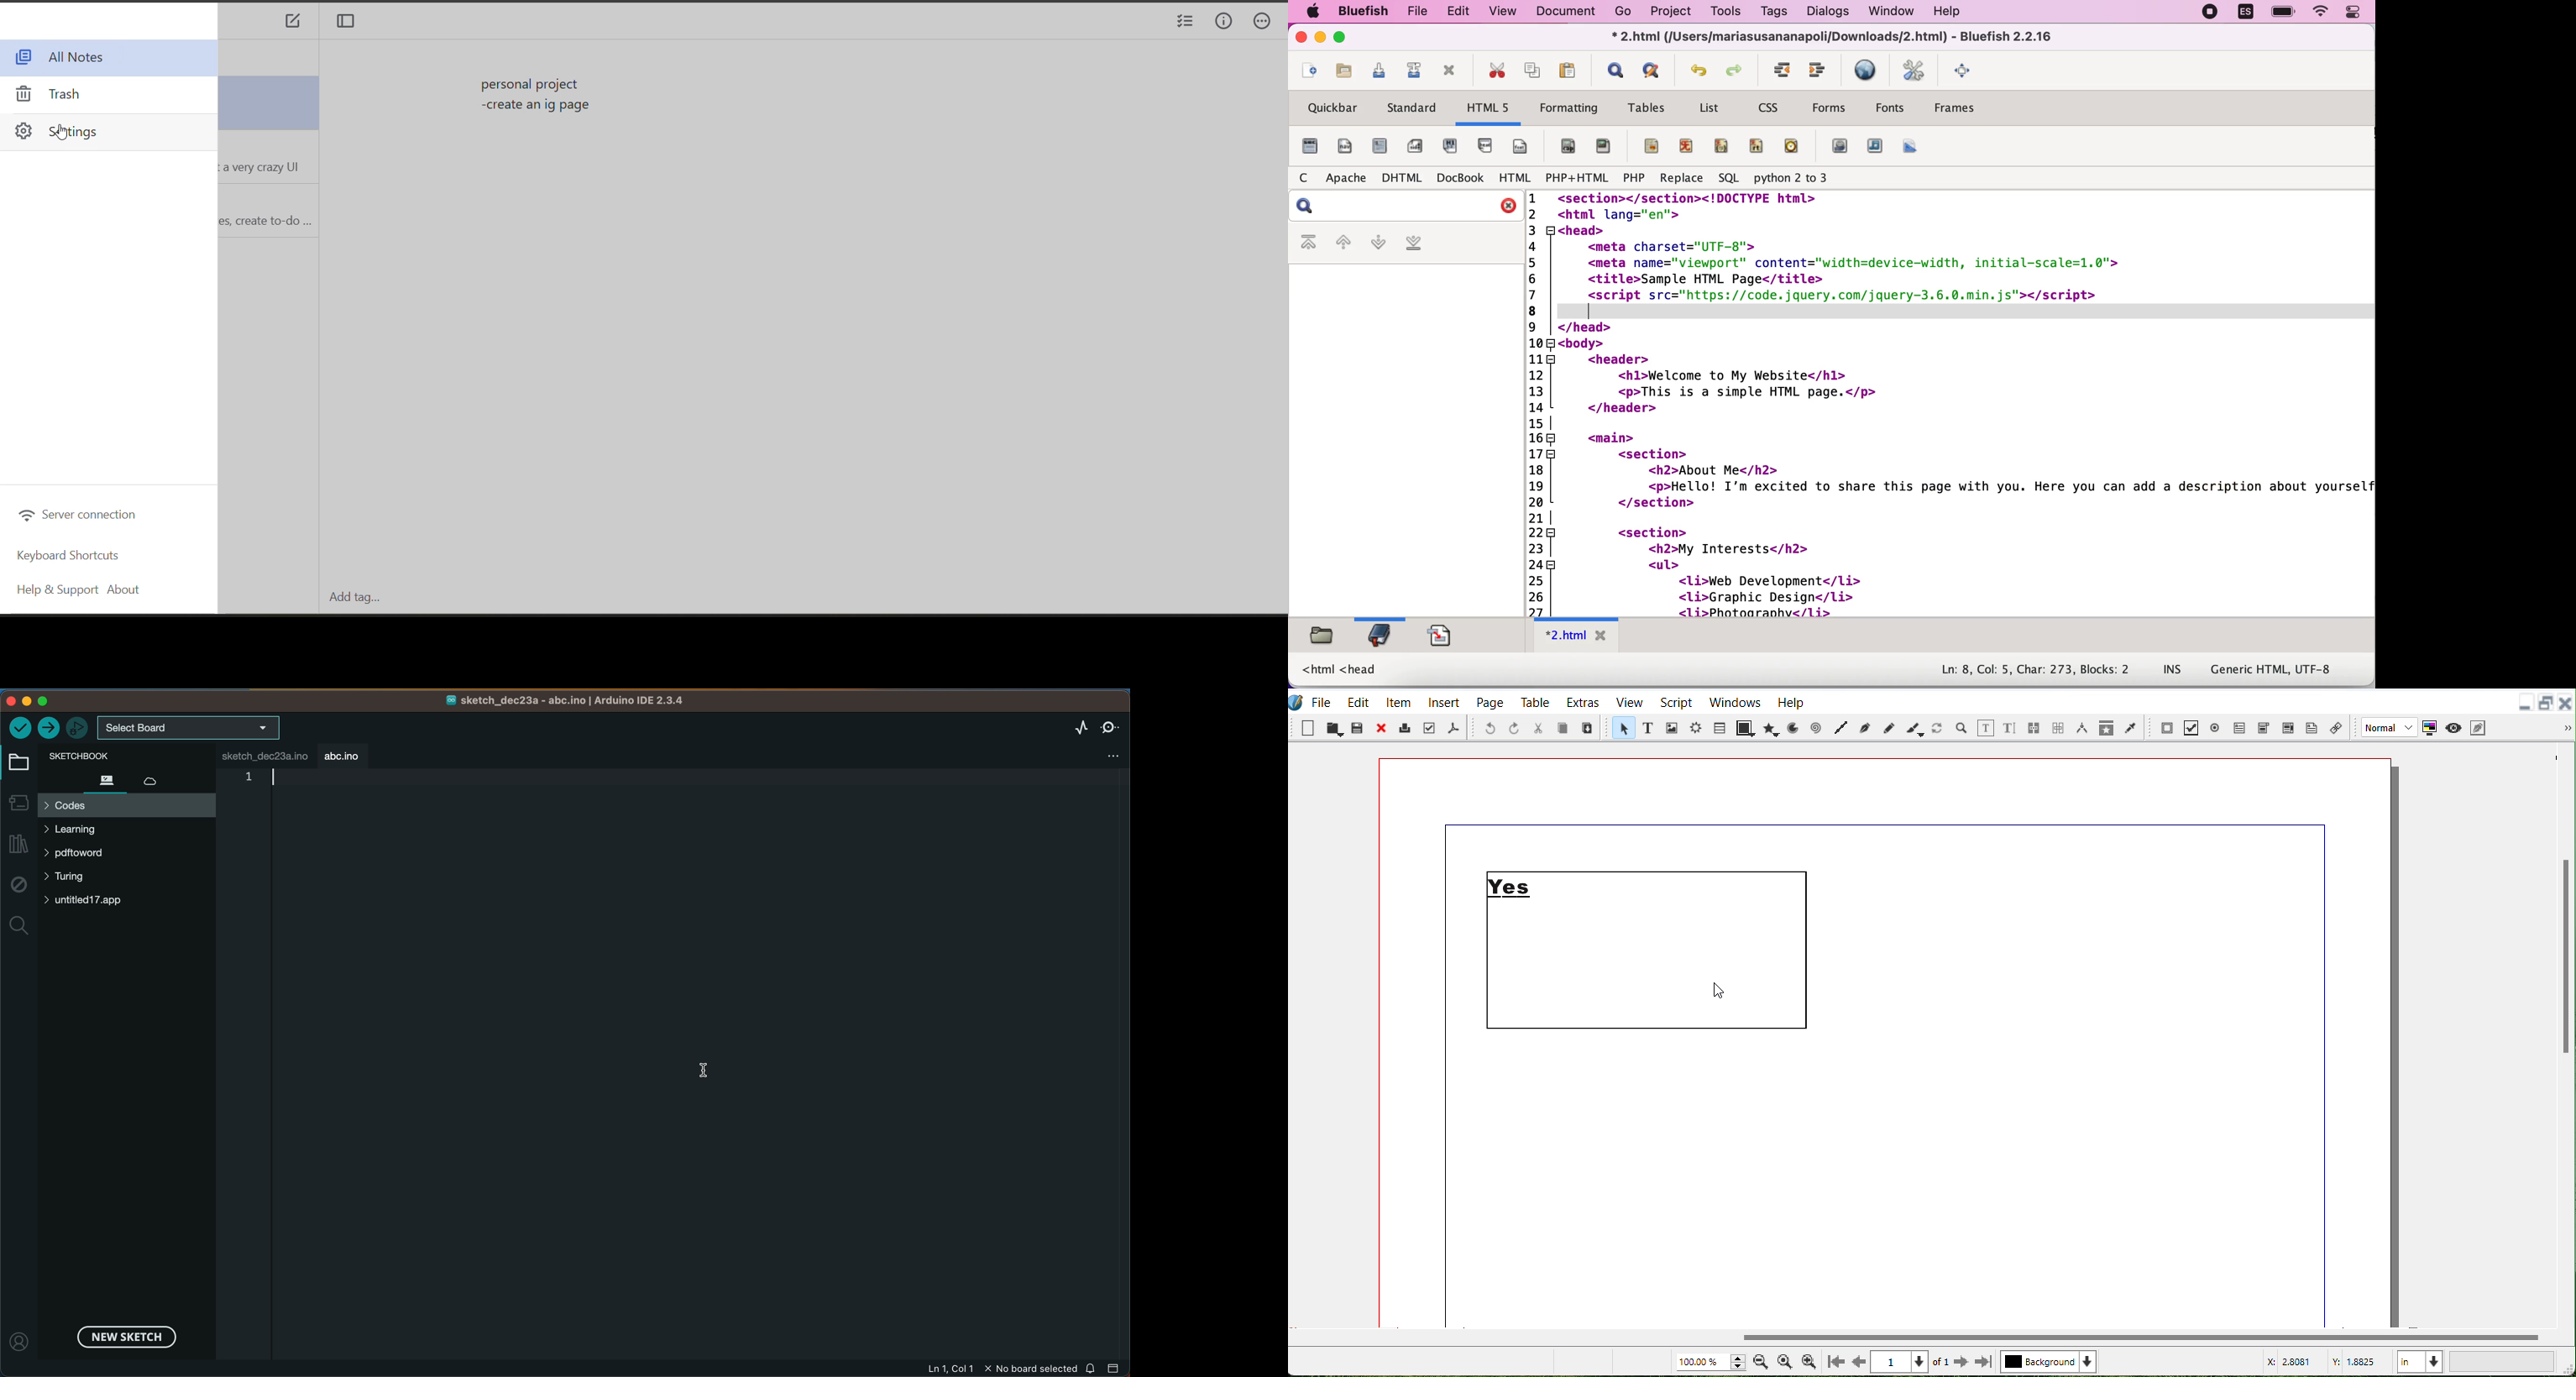 This screenshot has height=1400, width=2576. What do you see at coordinates (1364, 12) in the screenshot?
I see `bluefish` at bounding box center [1364, 12].